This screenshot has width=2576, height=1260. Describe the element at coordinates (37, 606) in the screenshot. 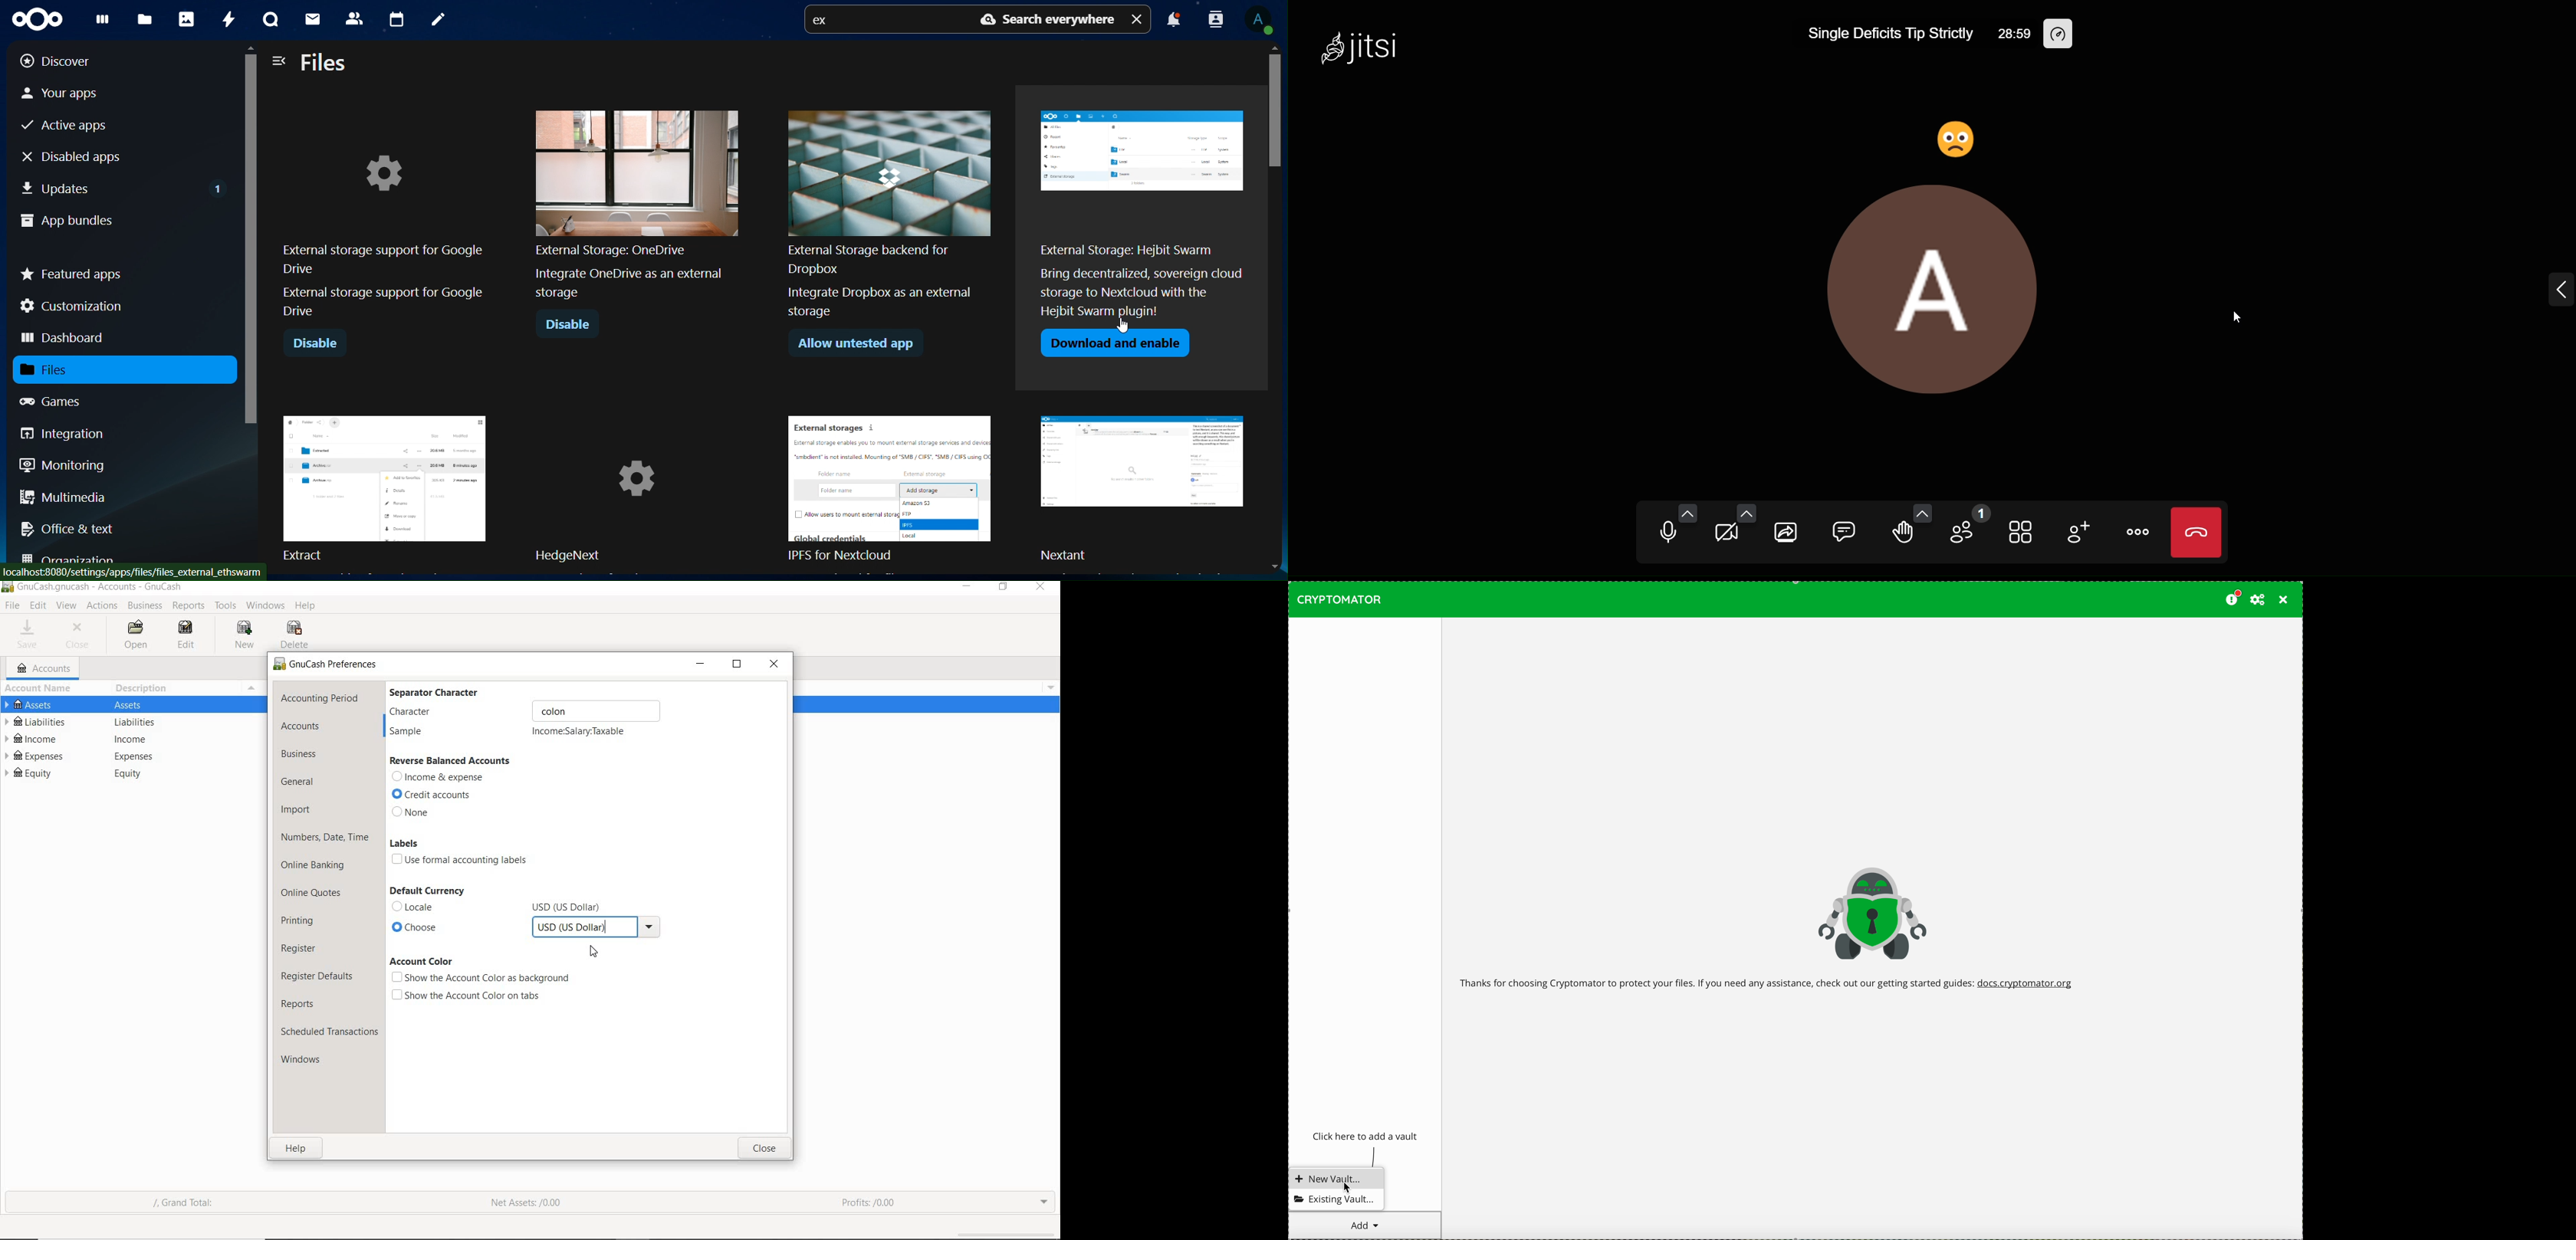

I see `EDIT` at that location.